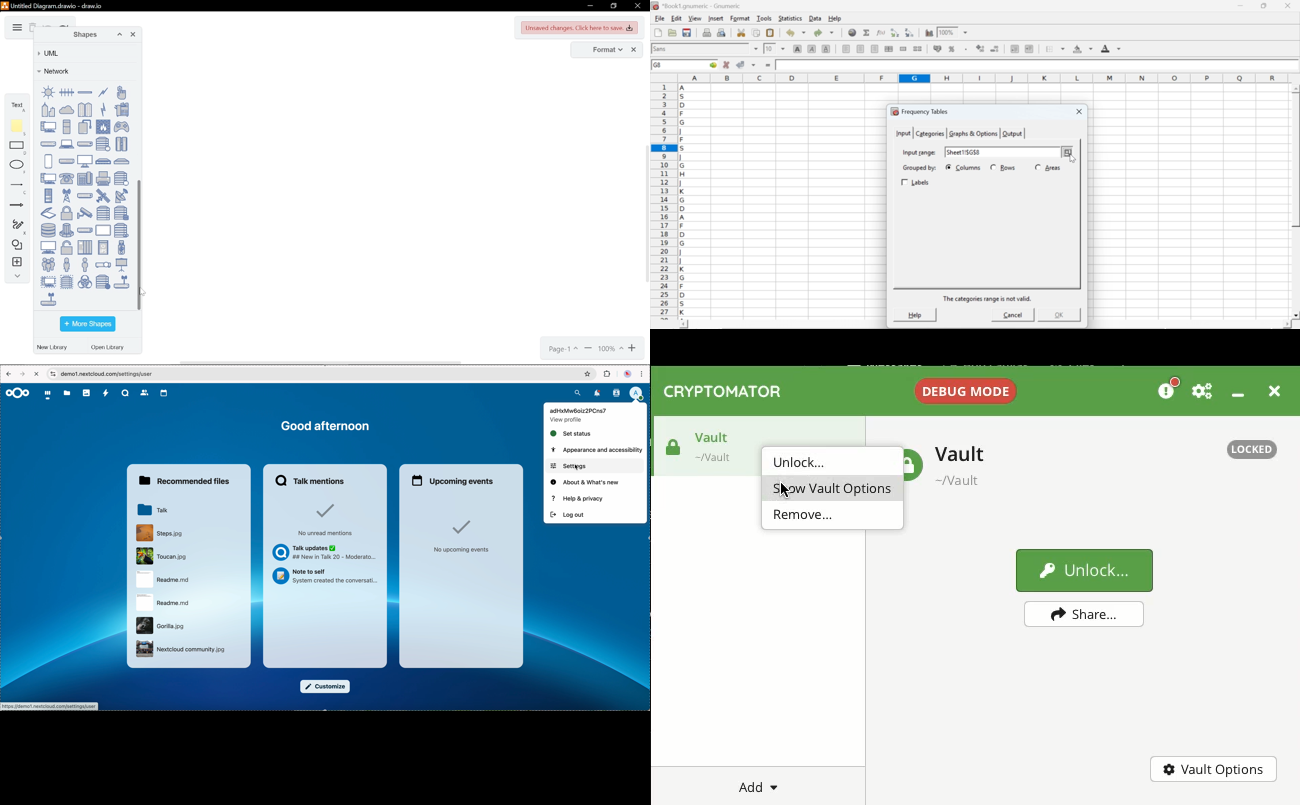 The width and height of the screenshot is (1316, 812). Describe the element at coordinates (85, 144) in the screenshot. I see `load balancer` at that location.